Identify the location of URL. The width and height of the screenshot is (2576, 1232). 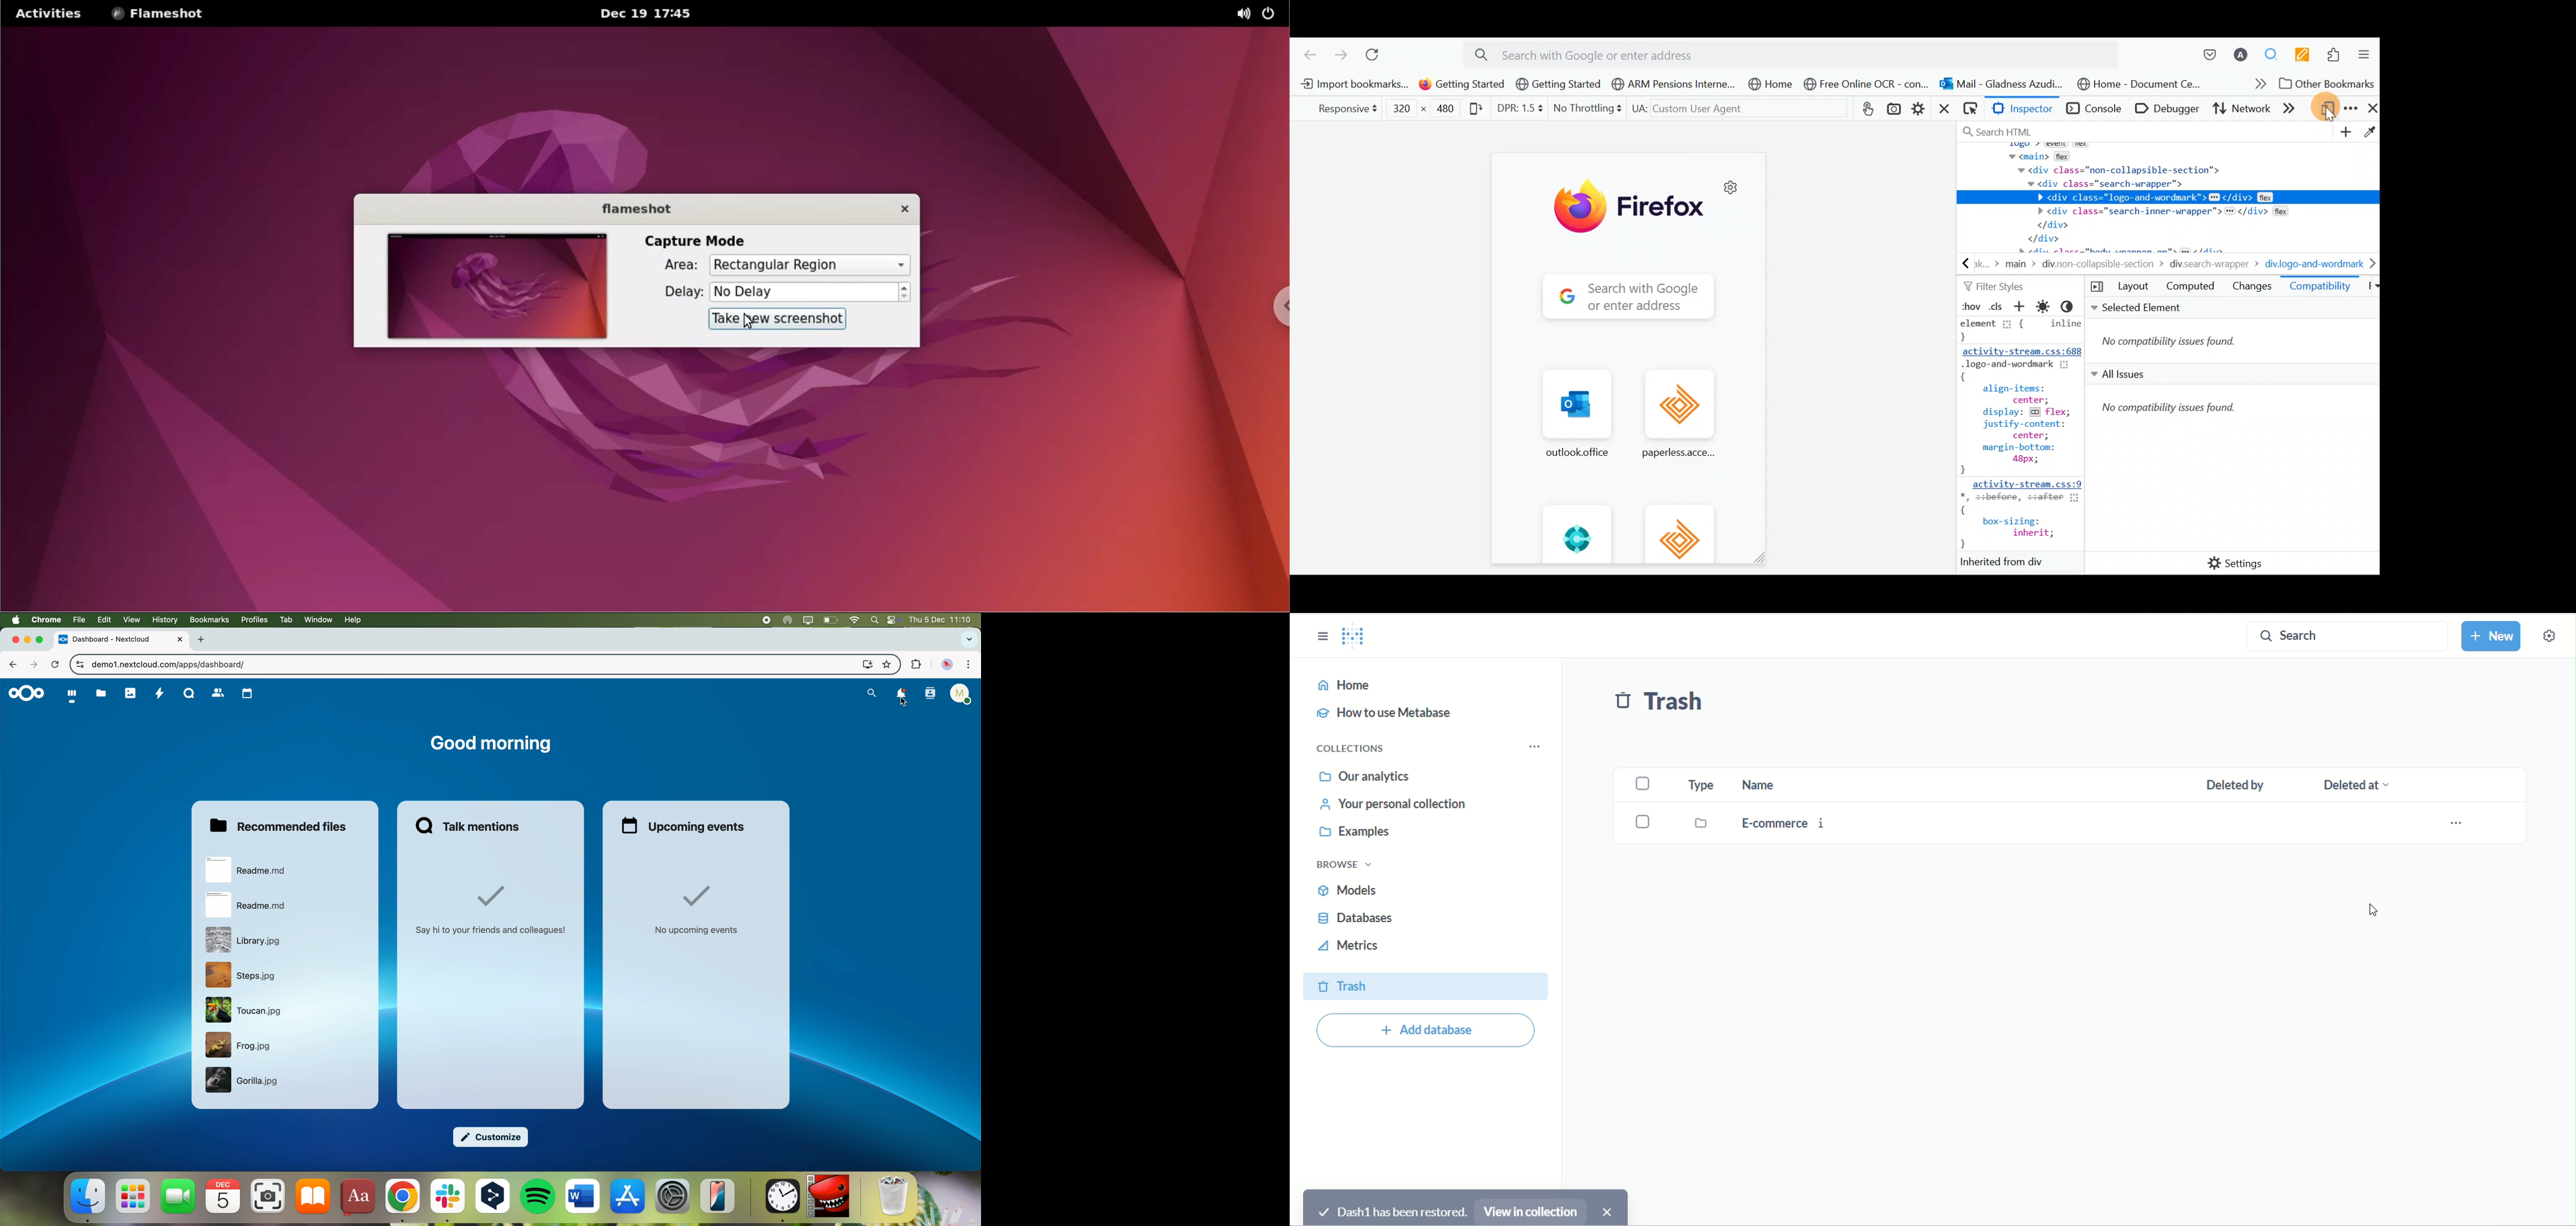
(169, 664).